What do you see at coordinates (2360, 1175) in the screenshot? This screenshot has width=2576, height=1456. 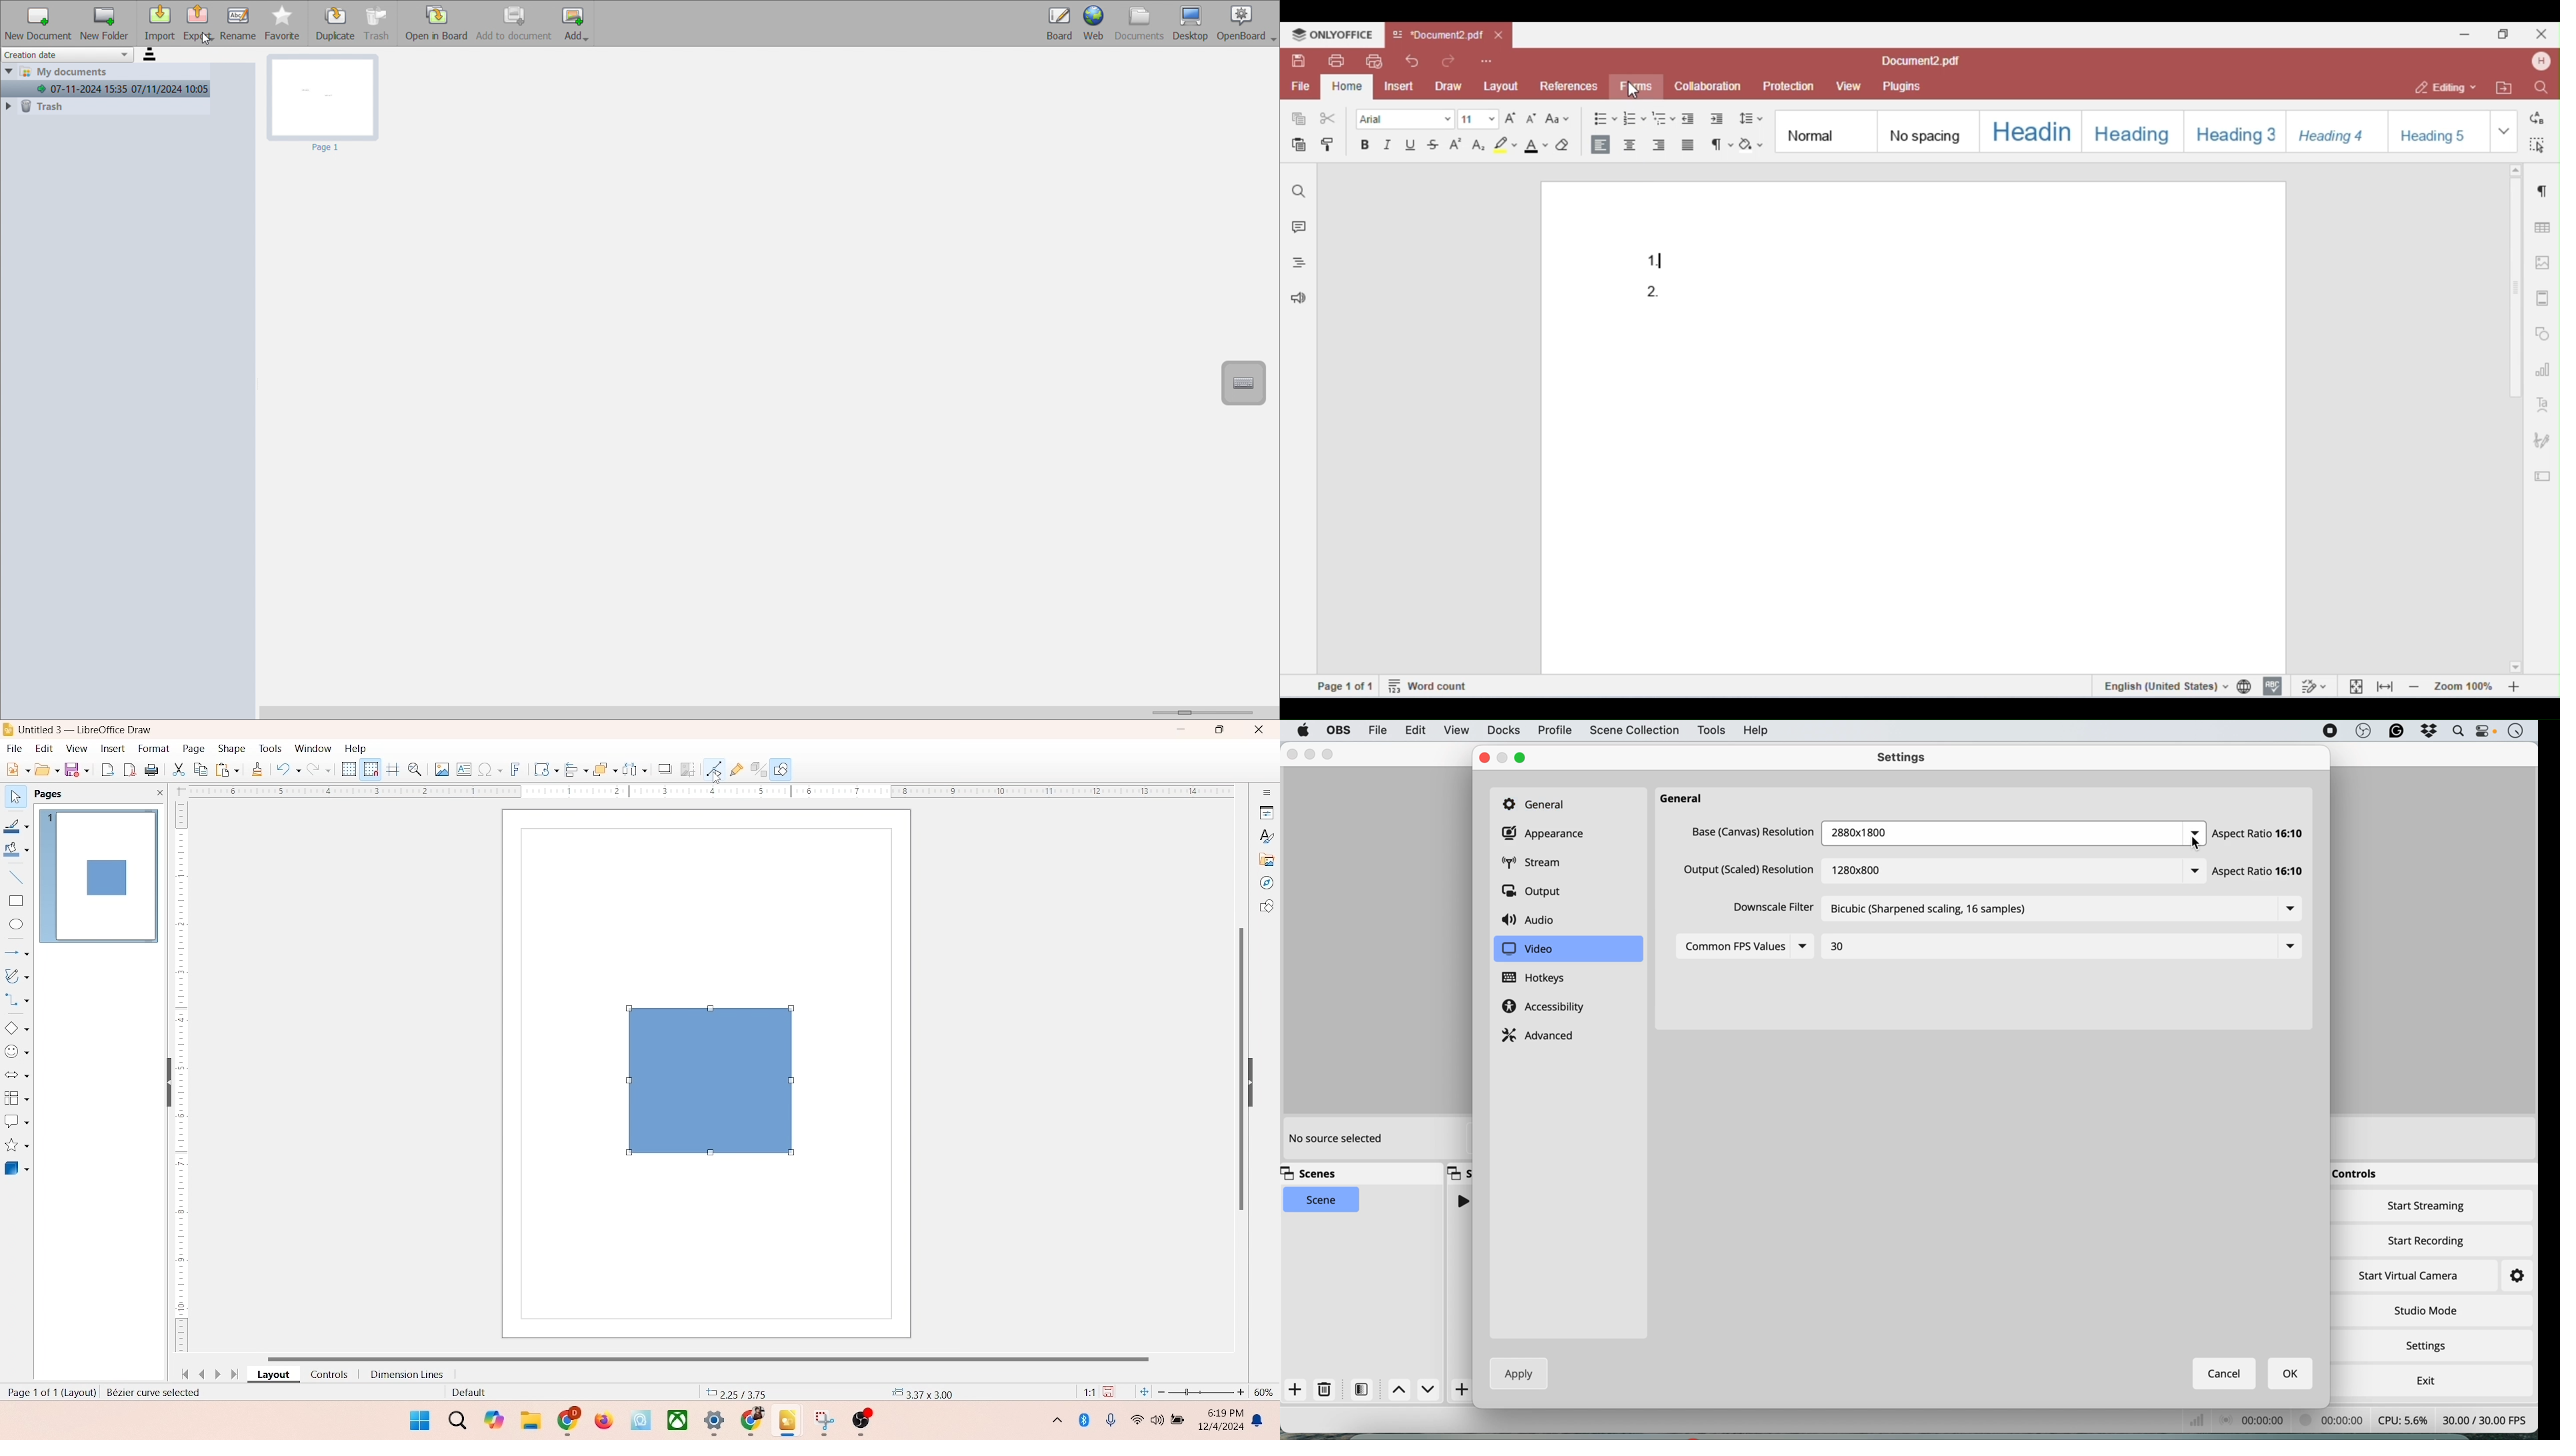 I see `controls` at bounding box center [2360, 1175].